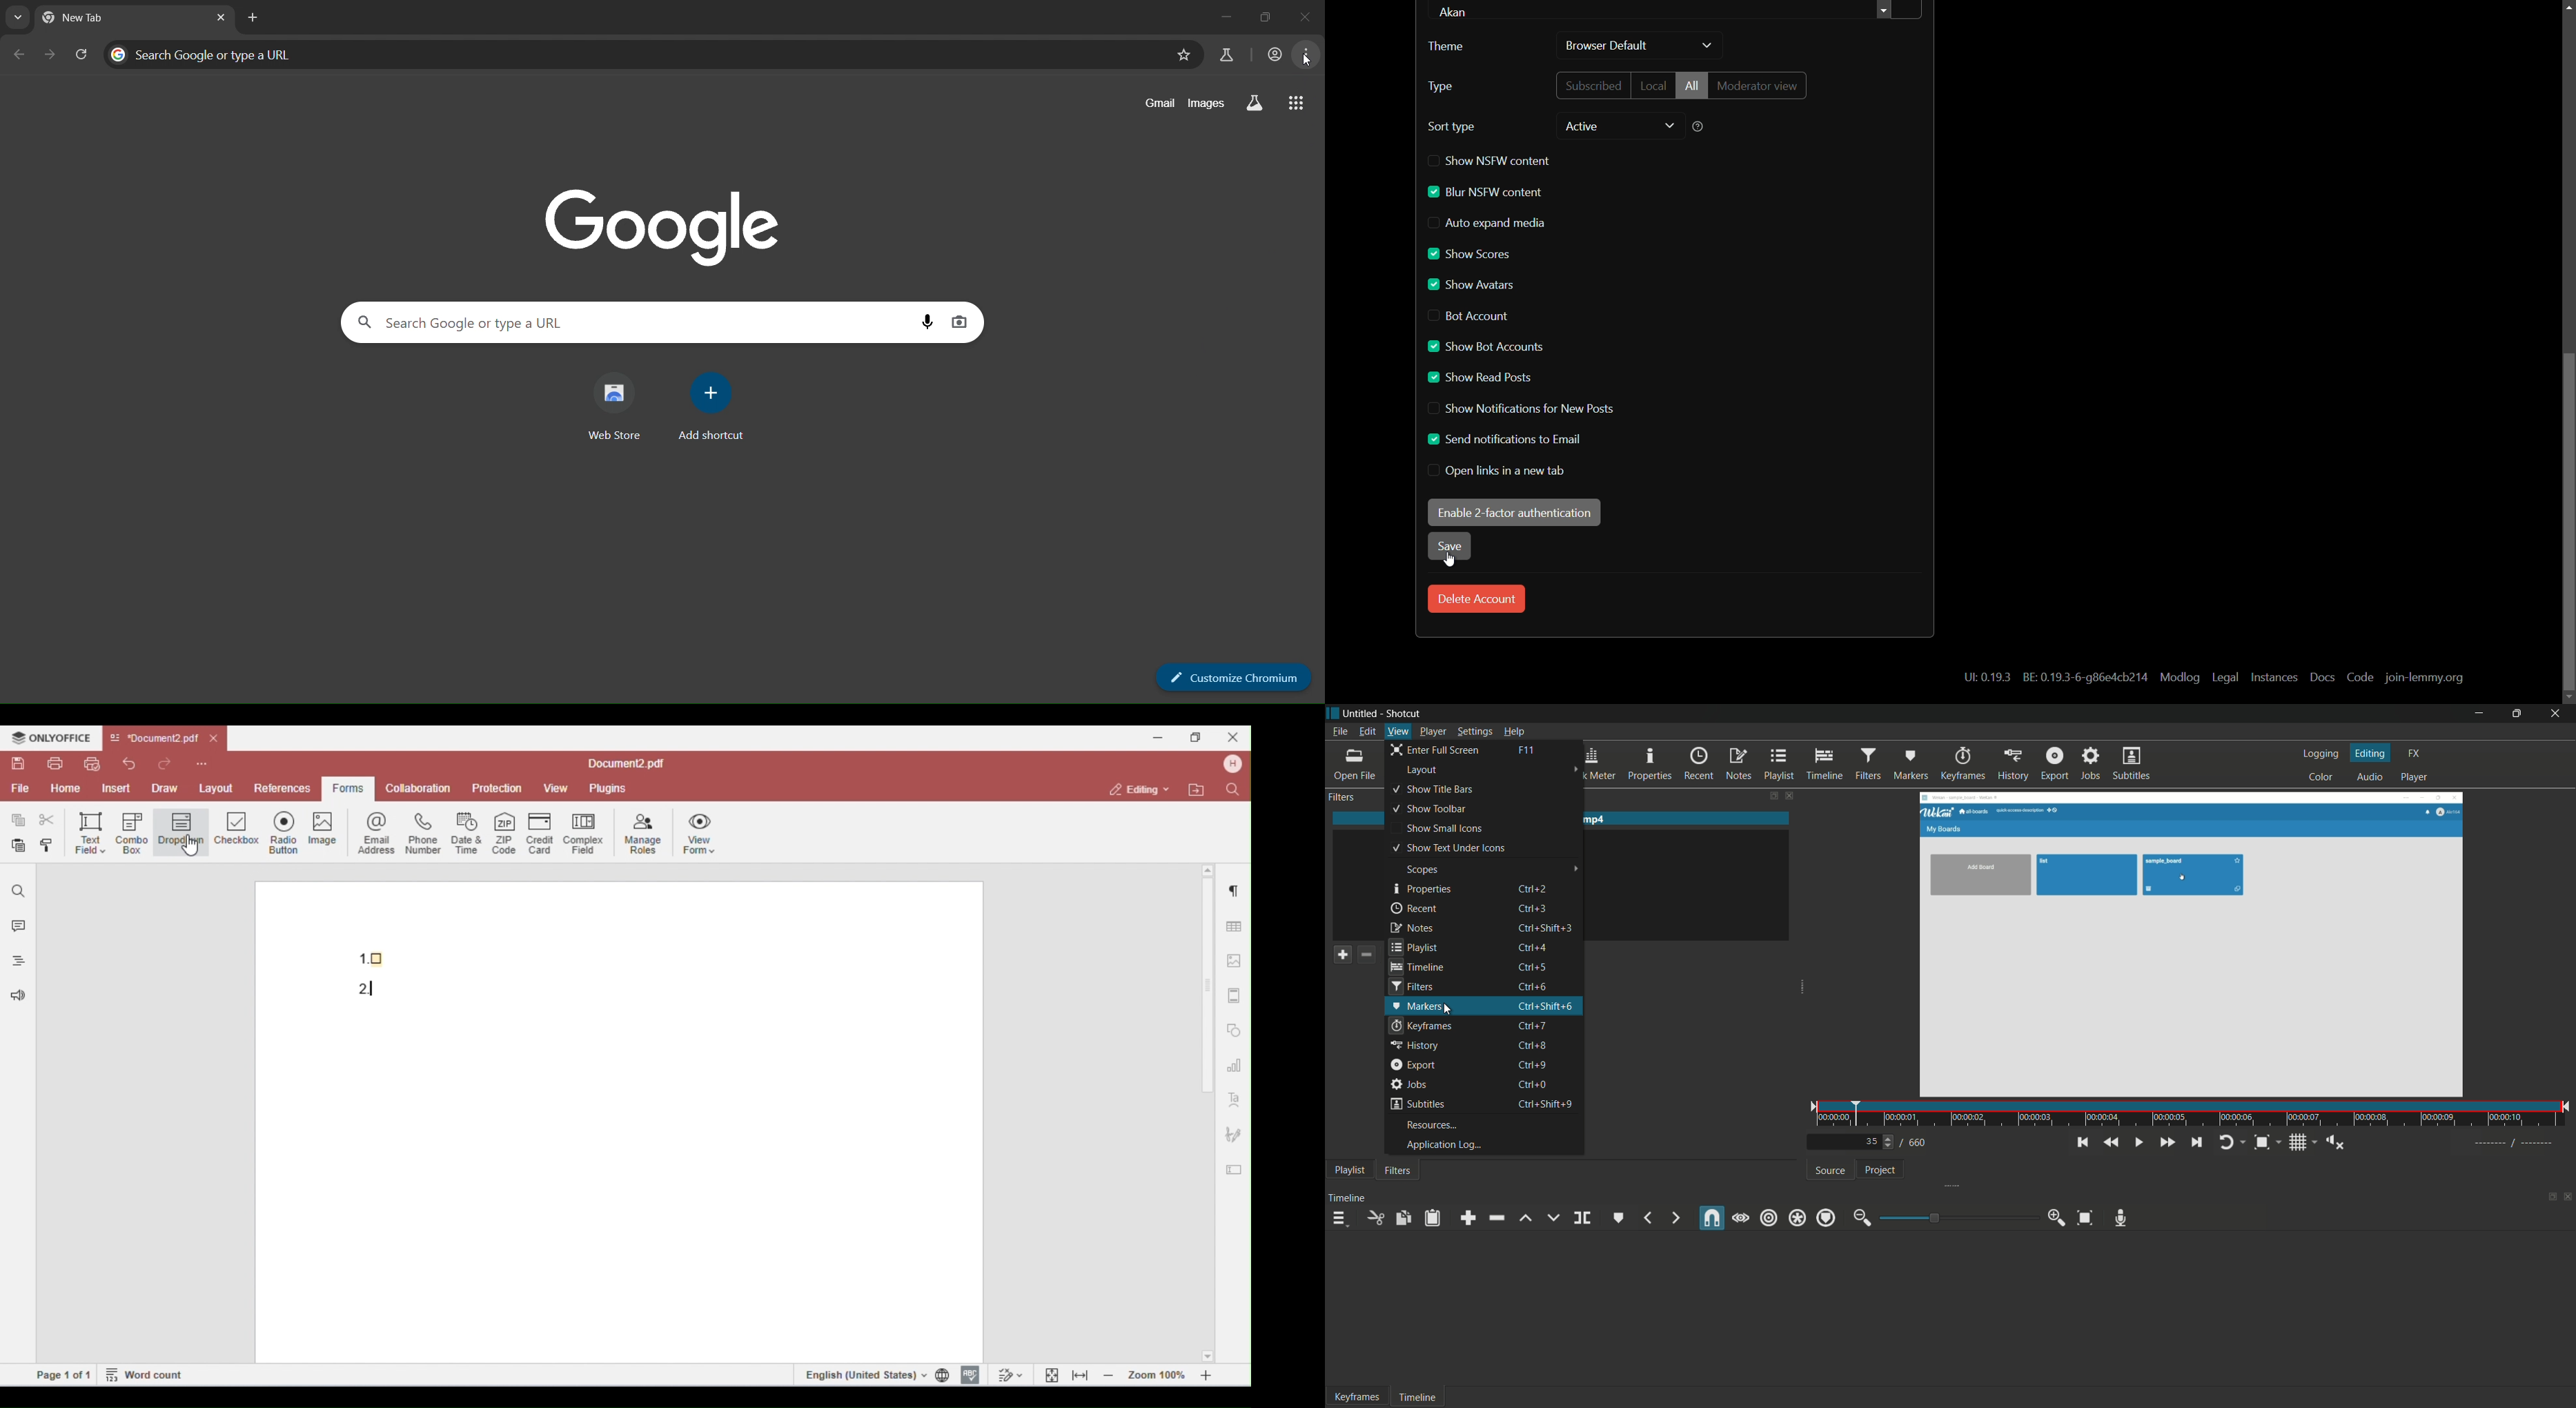 Image resolution: width=2576 pixels, height=1428 pixels. What do you see at coordinates (1797, 1218) in the screenshot?
I see `ripple all track` at bounding box center [1797, 1218].